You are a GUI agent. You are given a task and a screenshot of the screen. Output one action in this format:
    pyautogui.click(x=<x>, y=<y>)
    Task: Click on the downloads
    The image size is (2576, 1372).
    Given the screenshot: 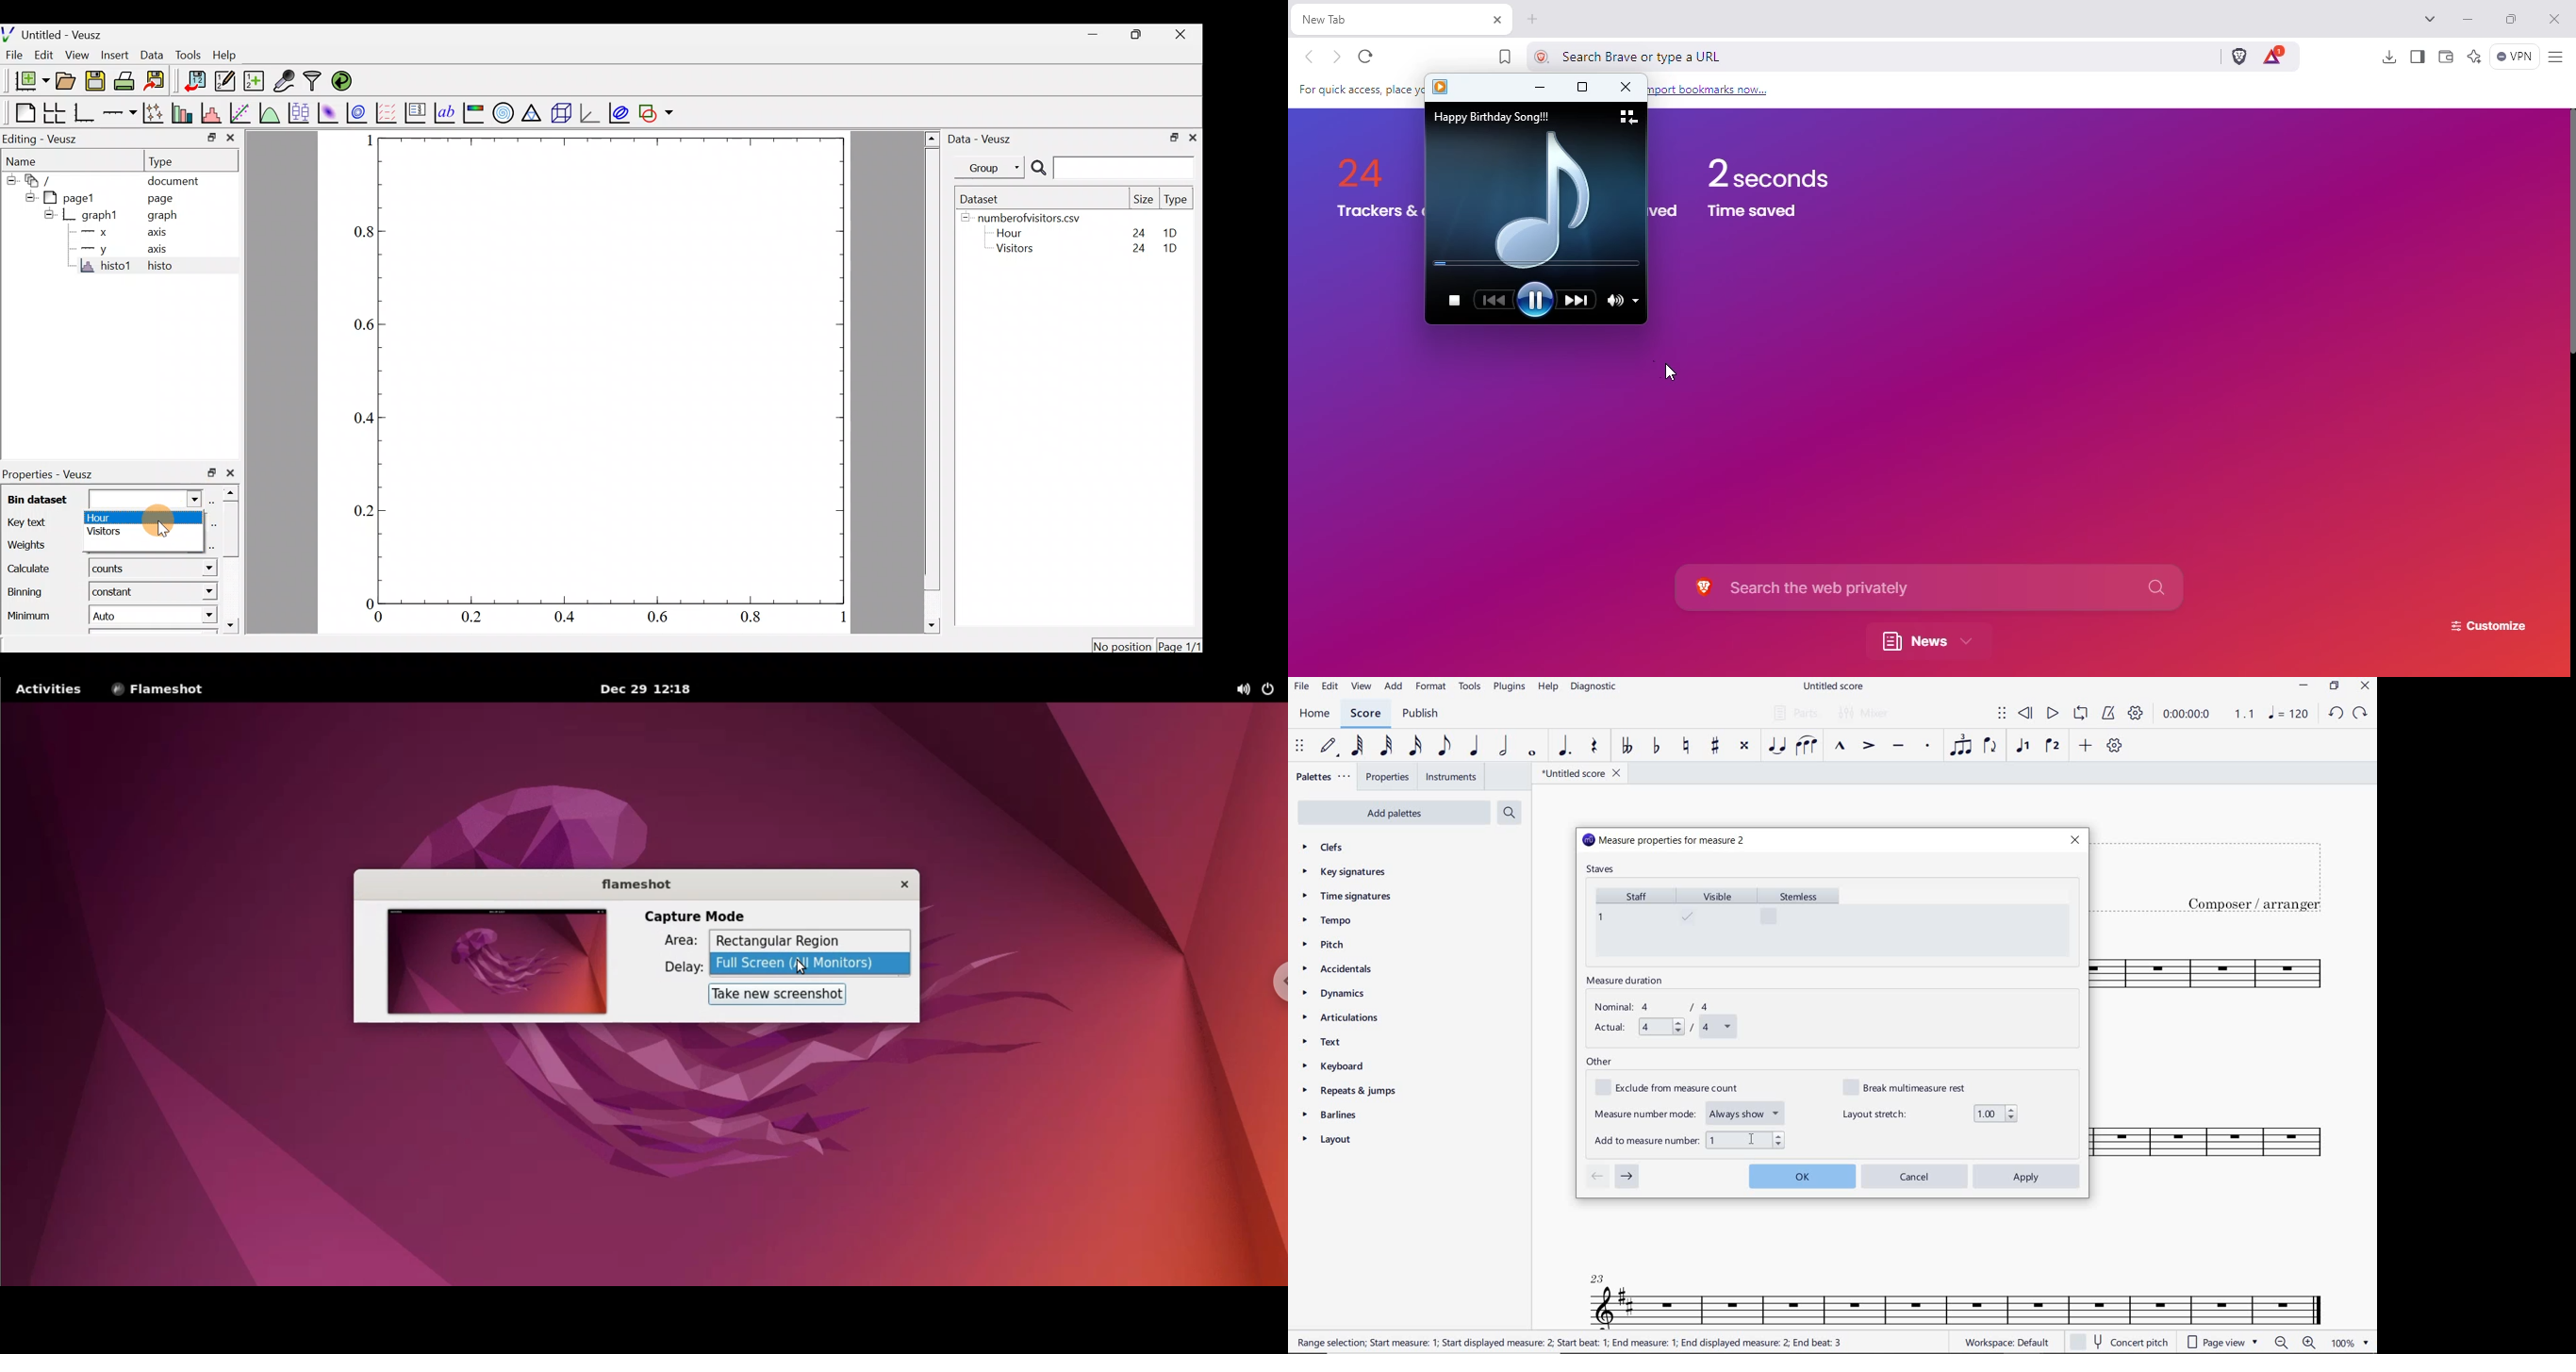 What is the action you would take?
    pyautogui.click(x=2389, y=58)
    